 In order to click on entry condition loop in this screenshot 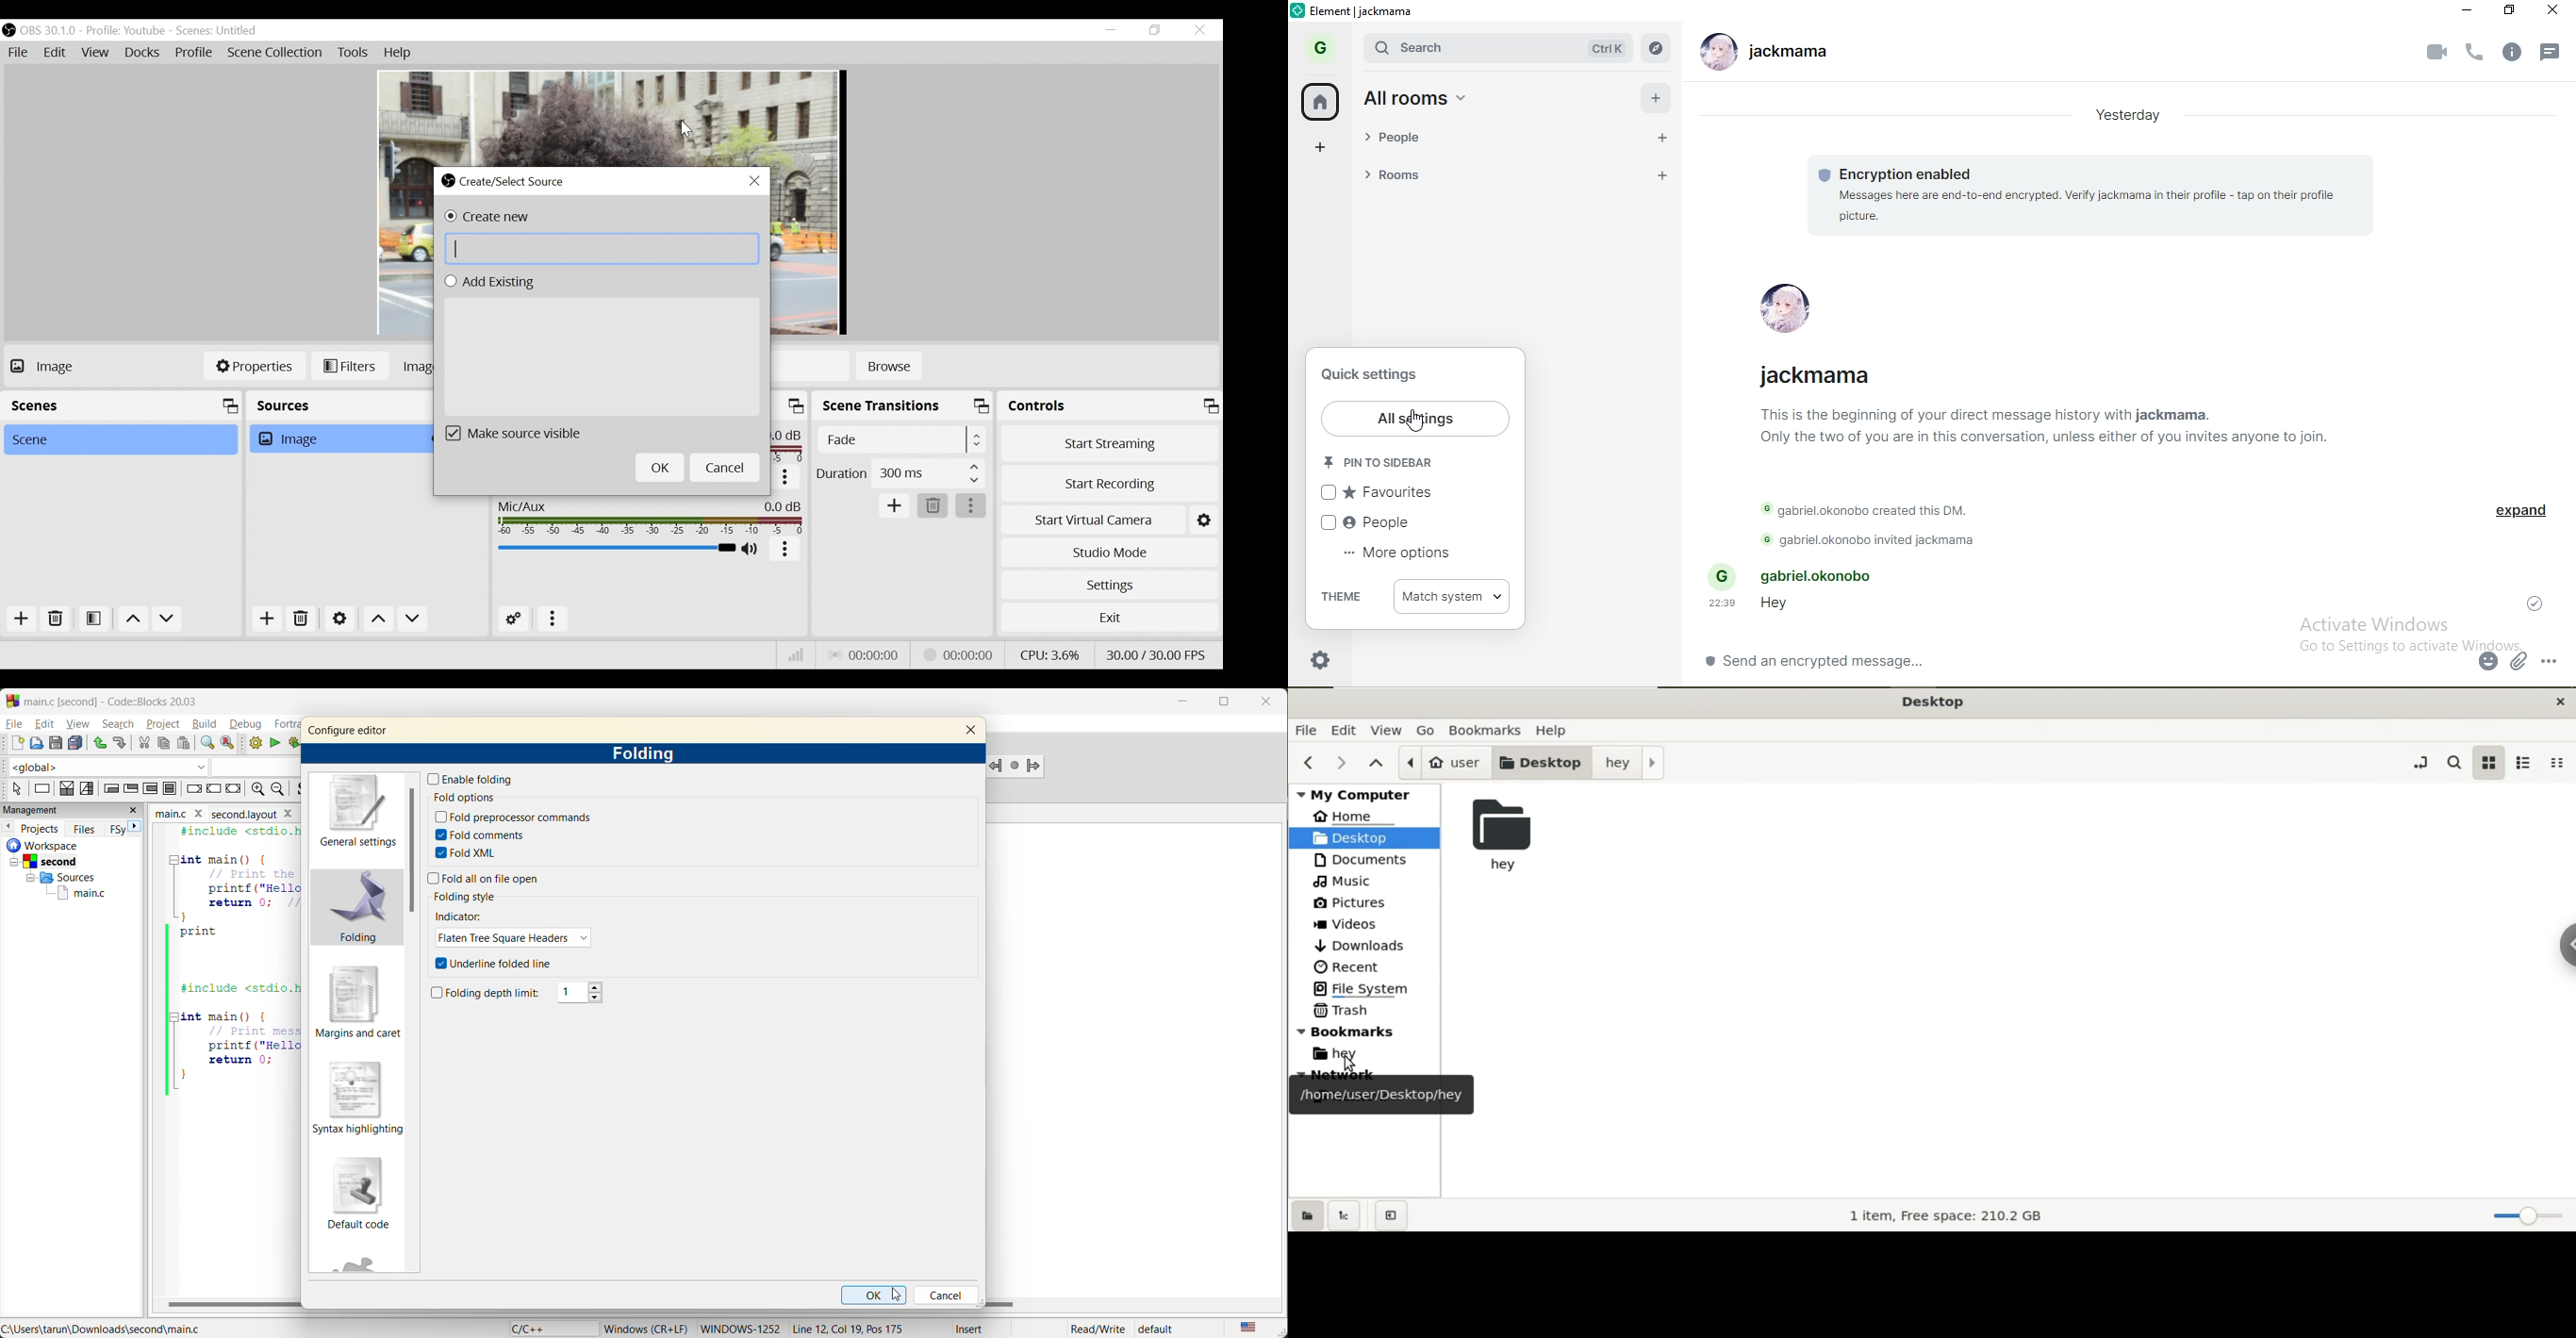, I will do `click(109, 788)`.